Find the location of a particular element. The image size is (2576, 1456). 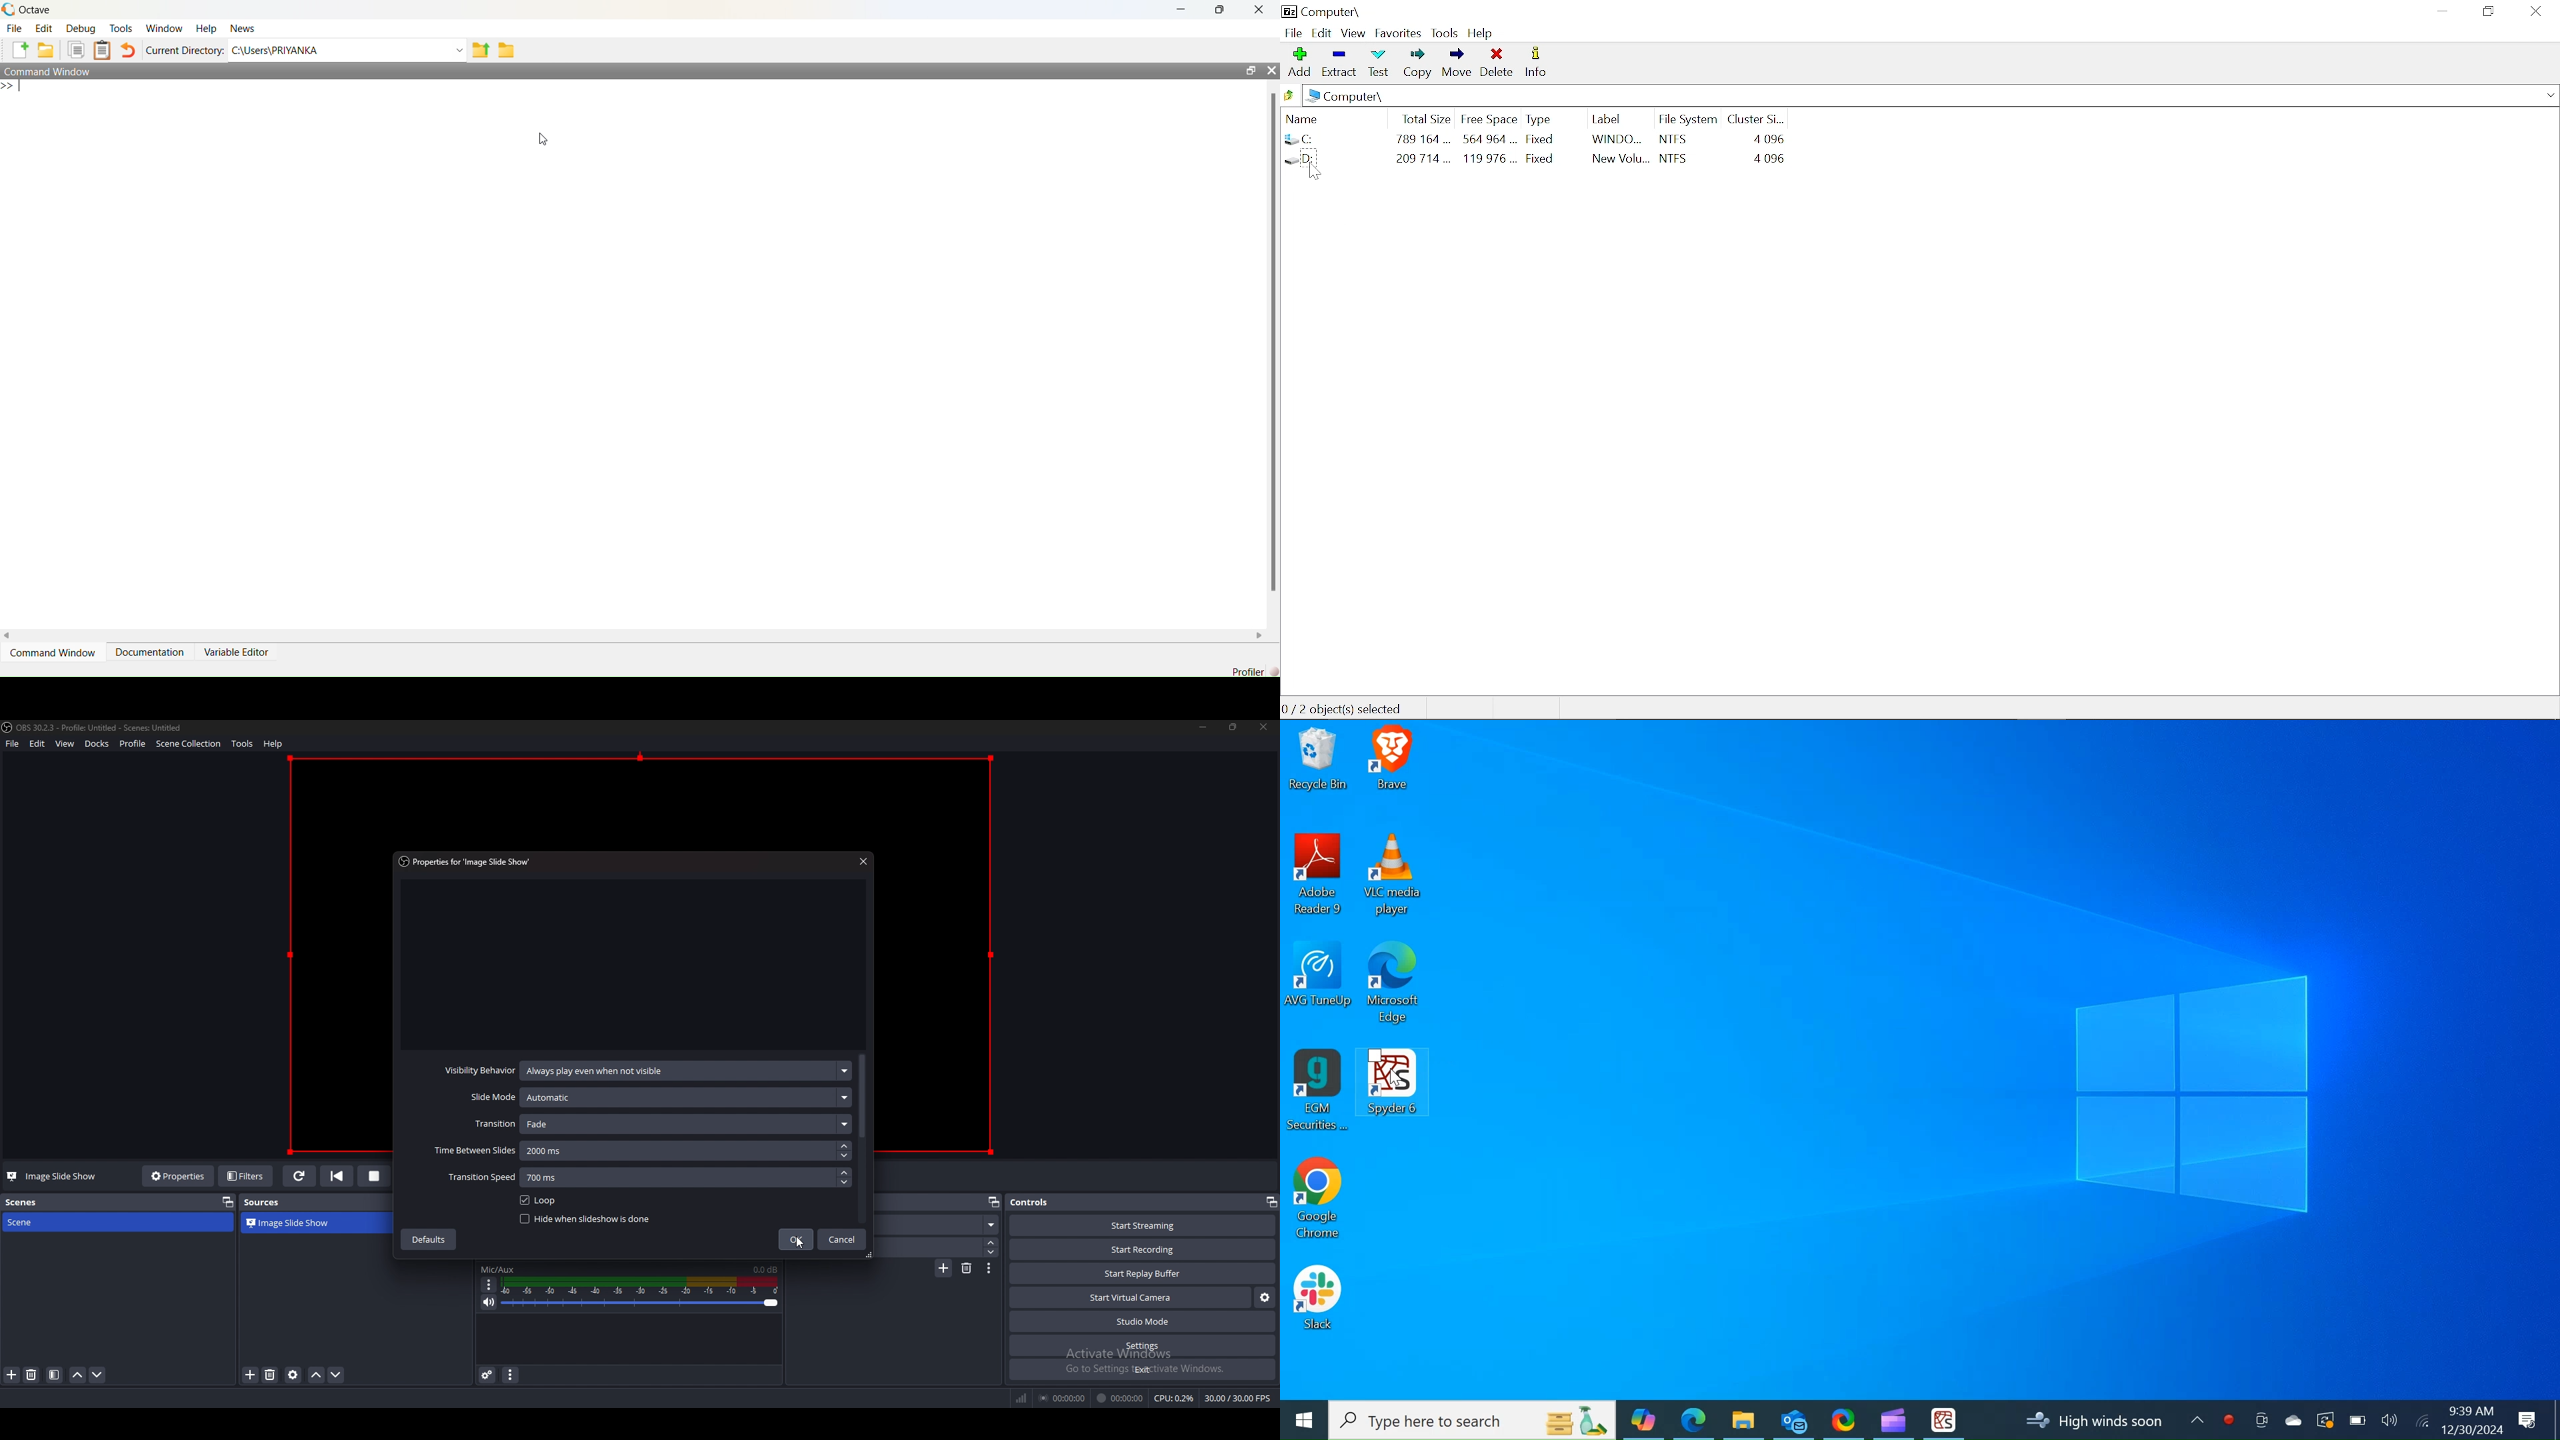

favorites is located at coordinates (1399, 33).